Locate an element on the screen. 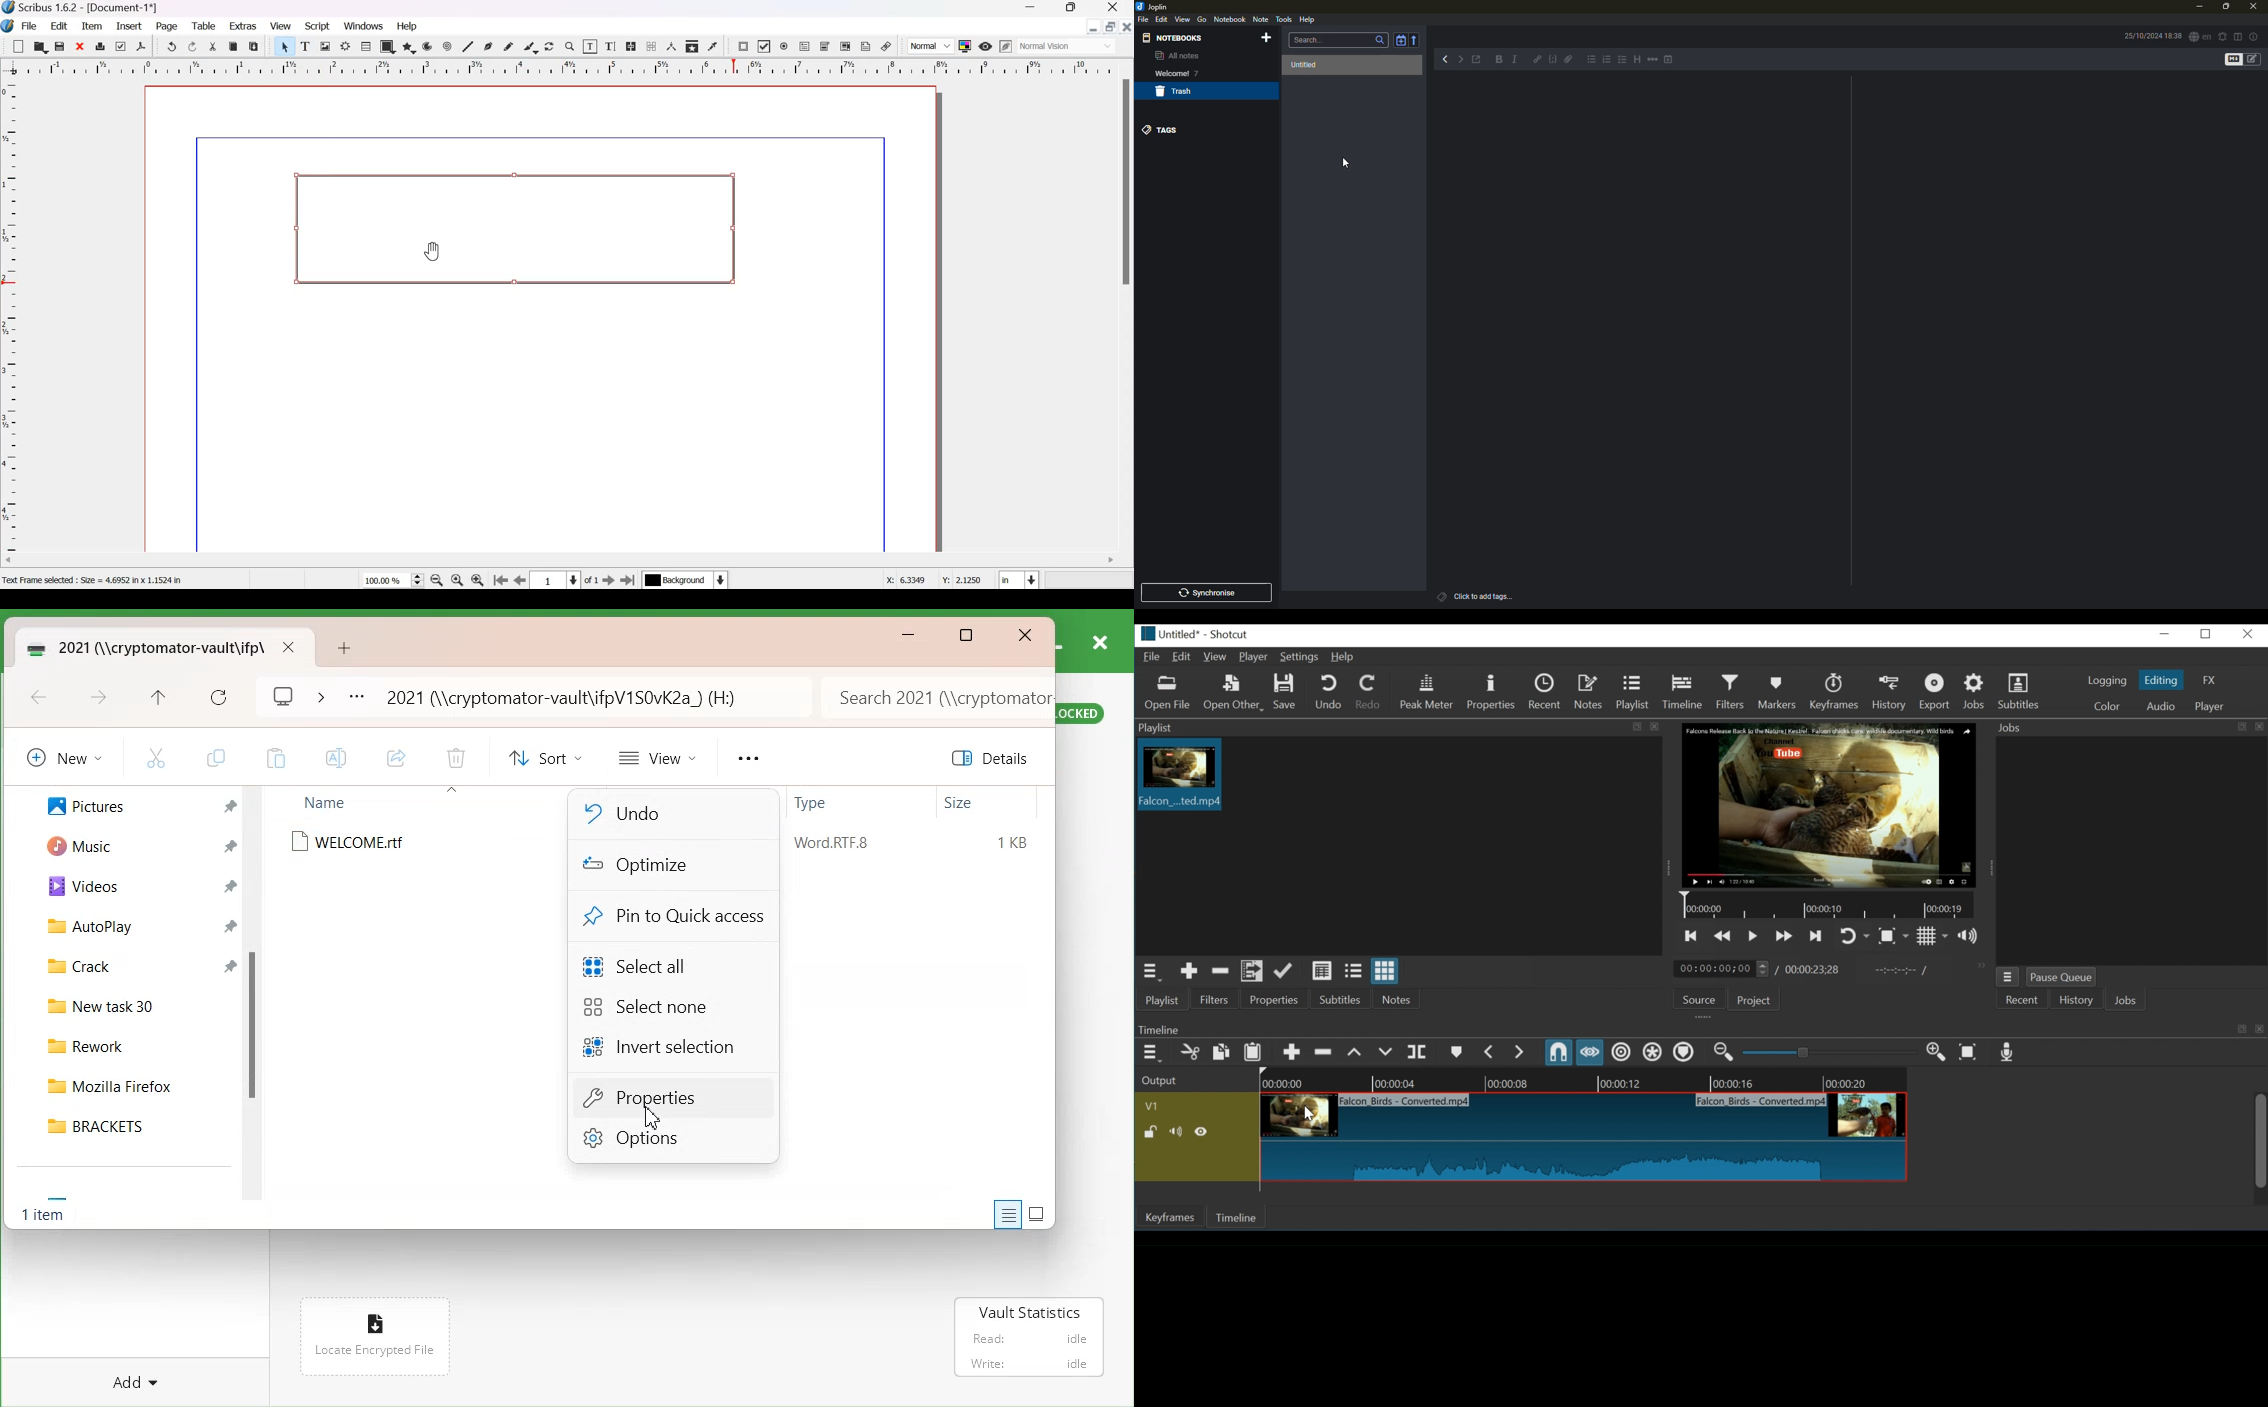 This screenshot has height=1428, width=2268. close is located at coordinates (2252, 5).